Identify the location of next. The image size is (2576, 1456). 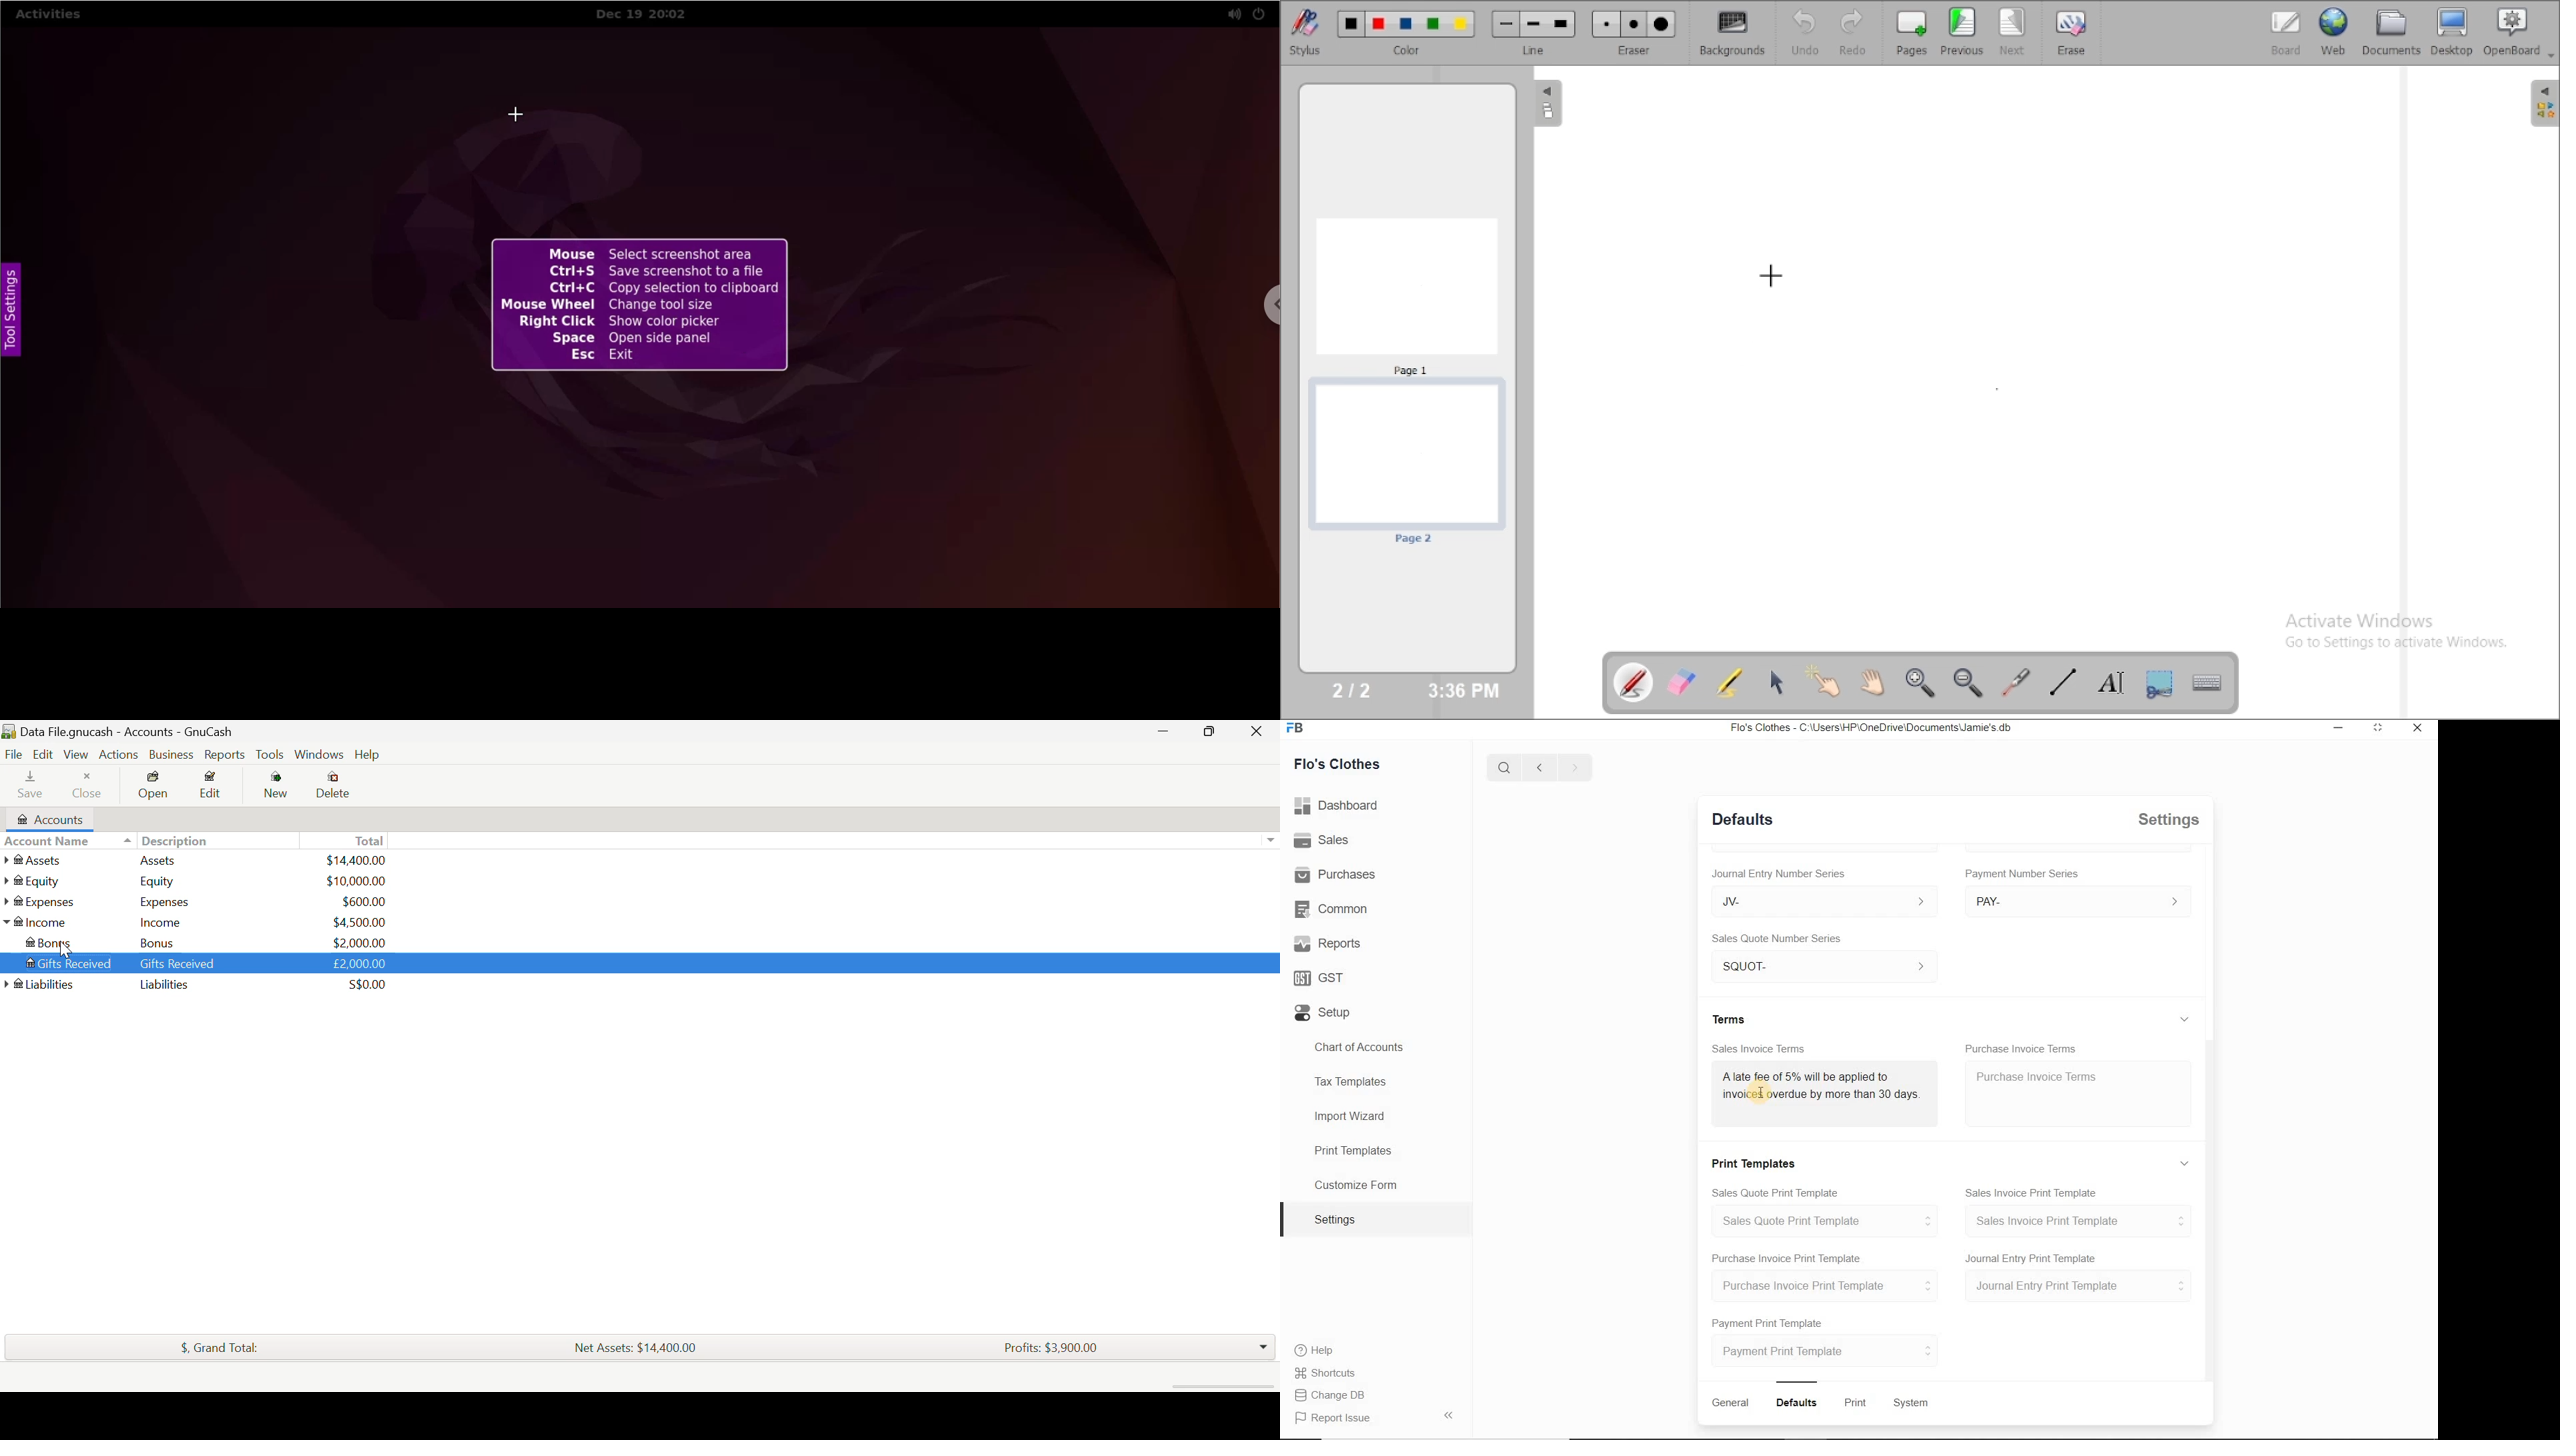
(2013, 32).